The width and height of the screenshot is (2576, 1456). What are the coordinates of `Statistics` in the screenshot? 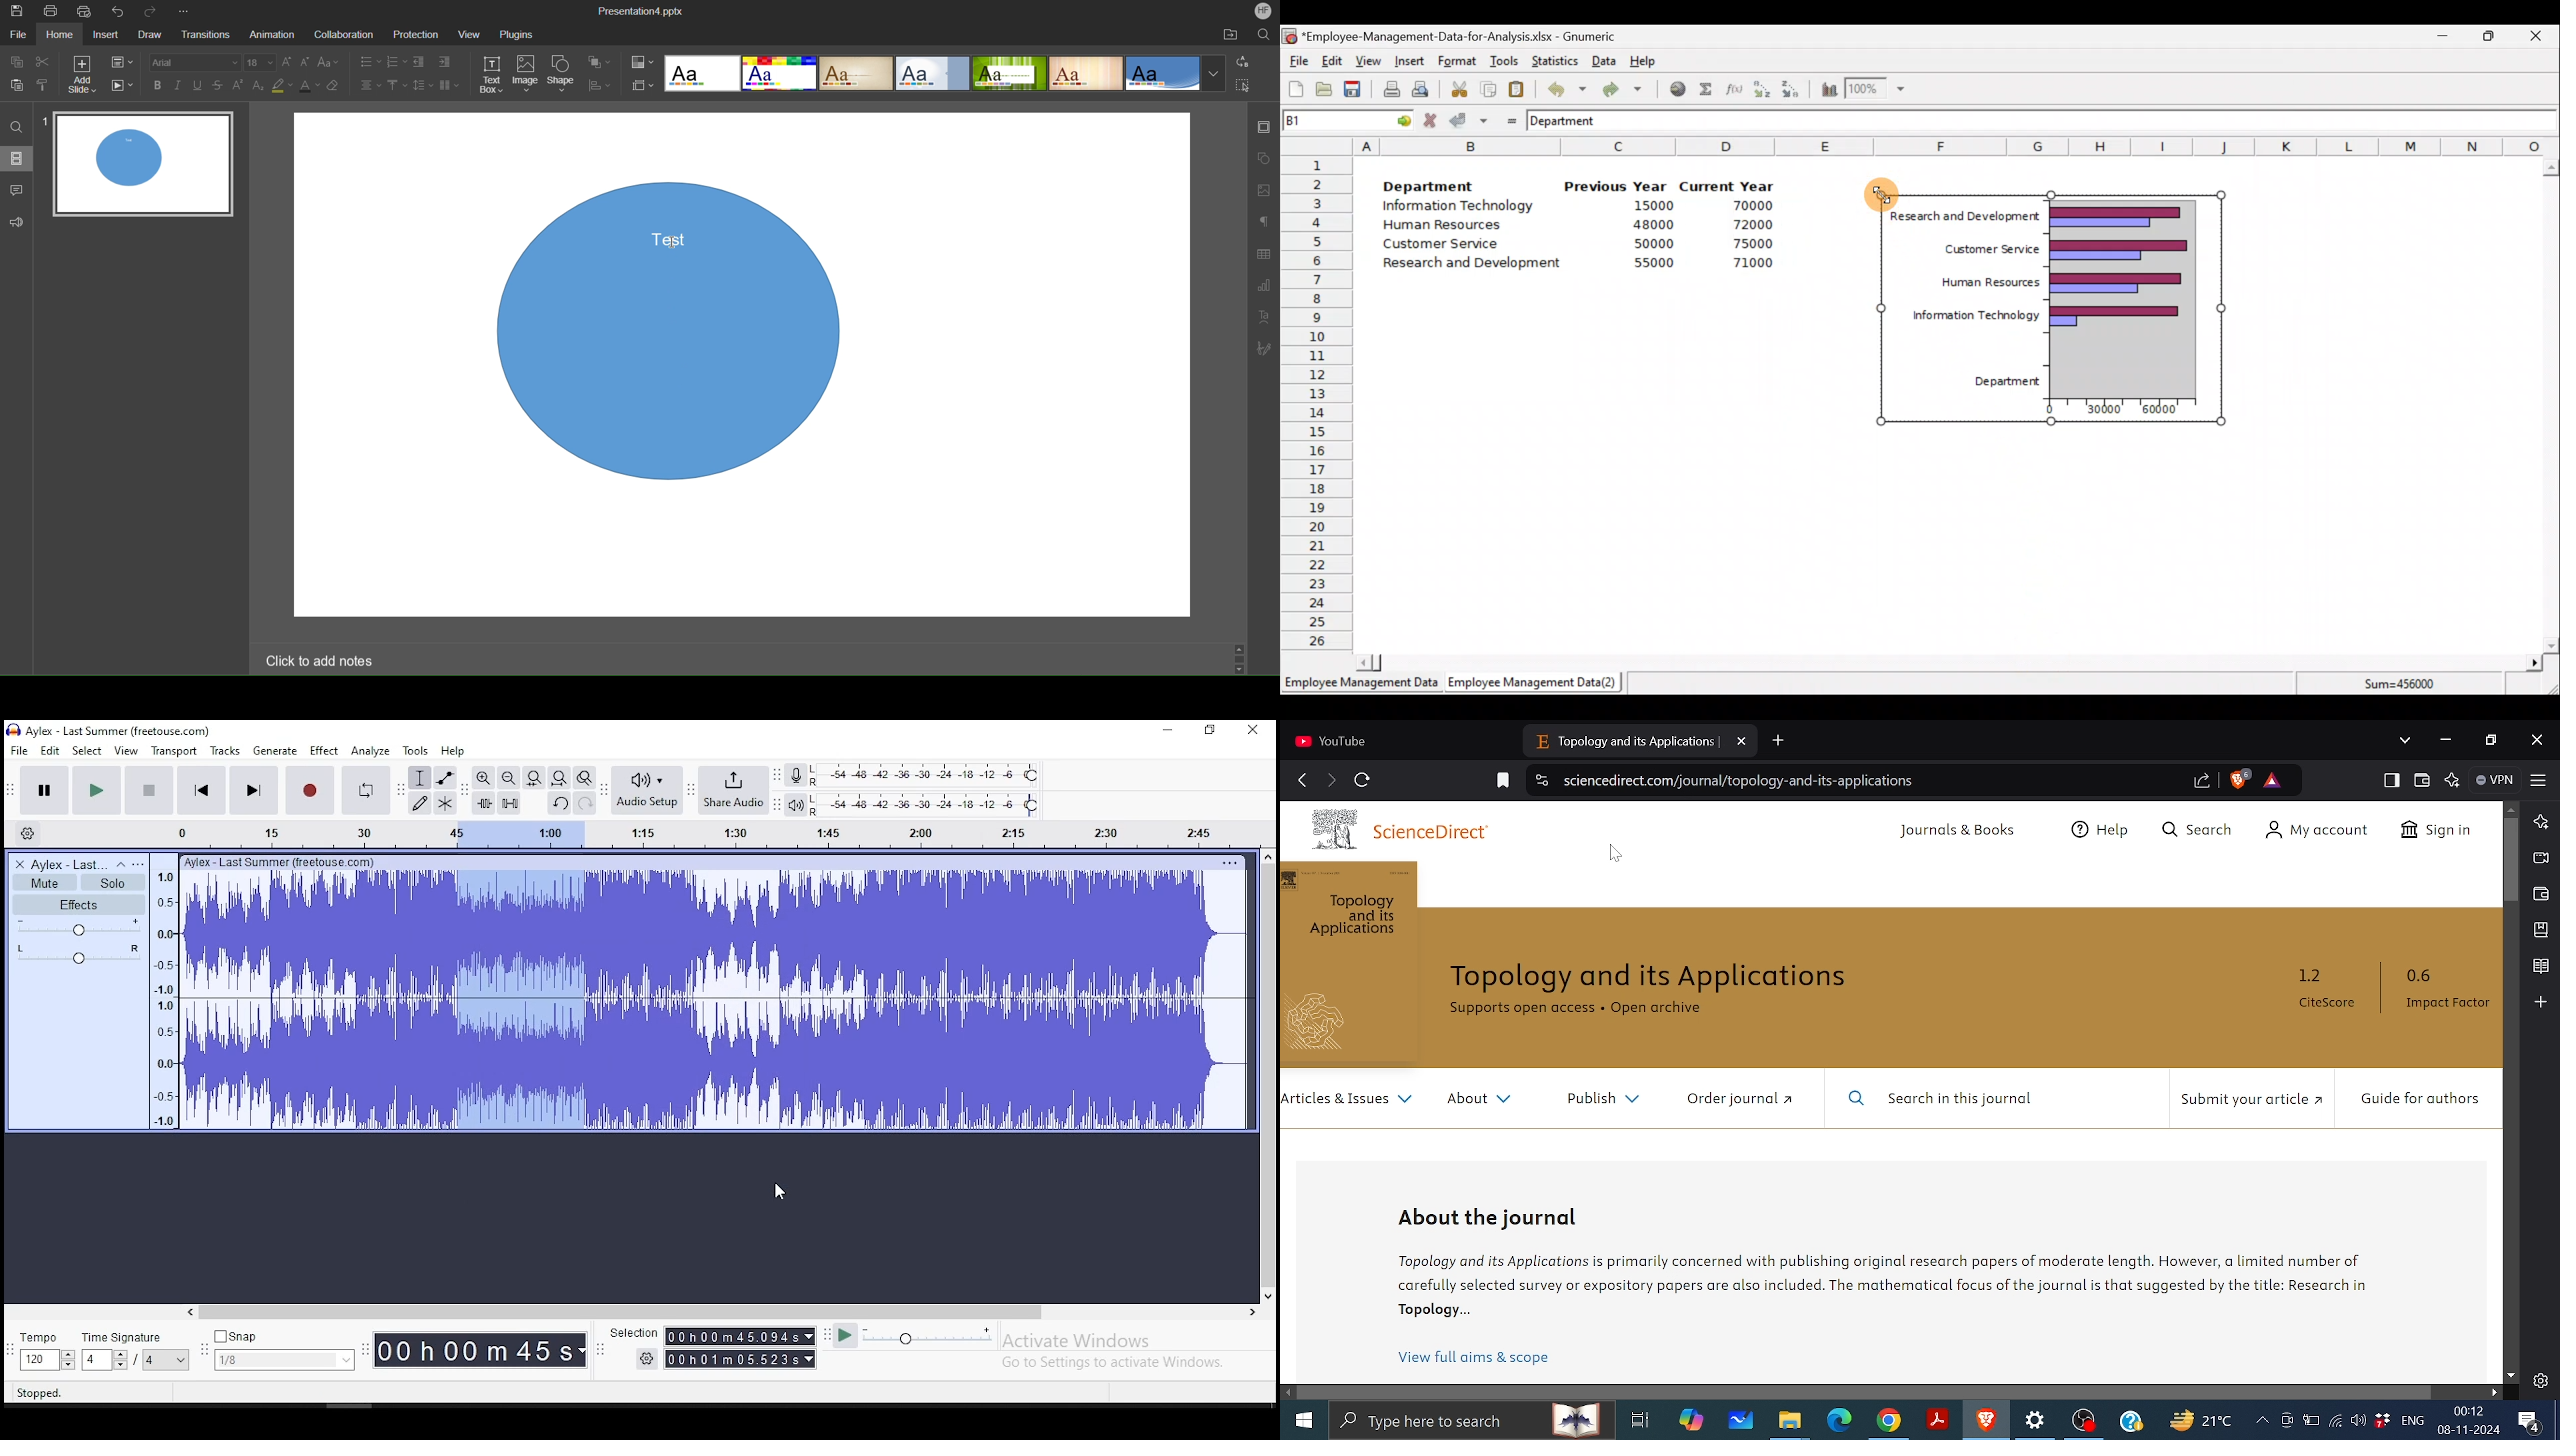 It's located at (1552, 59).